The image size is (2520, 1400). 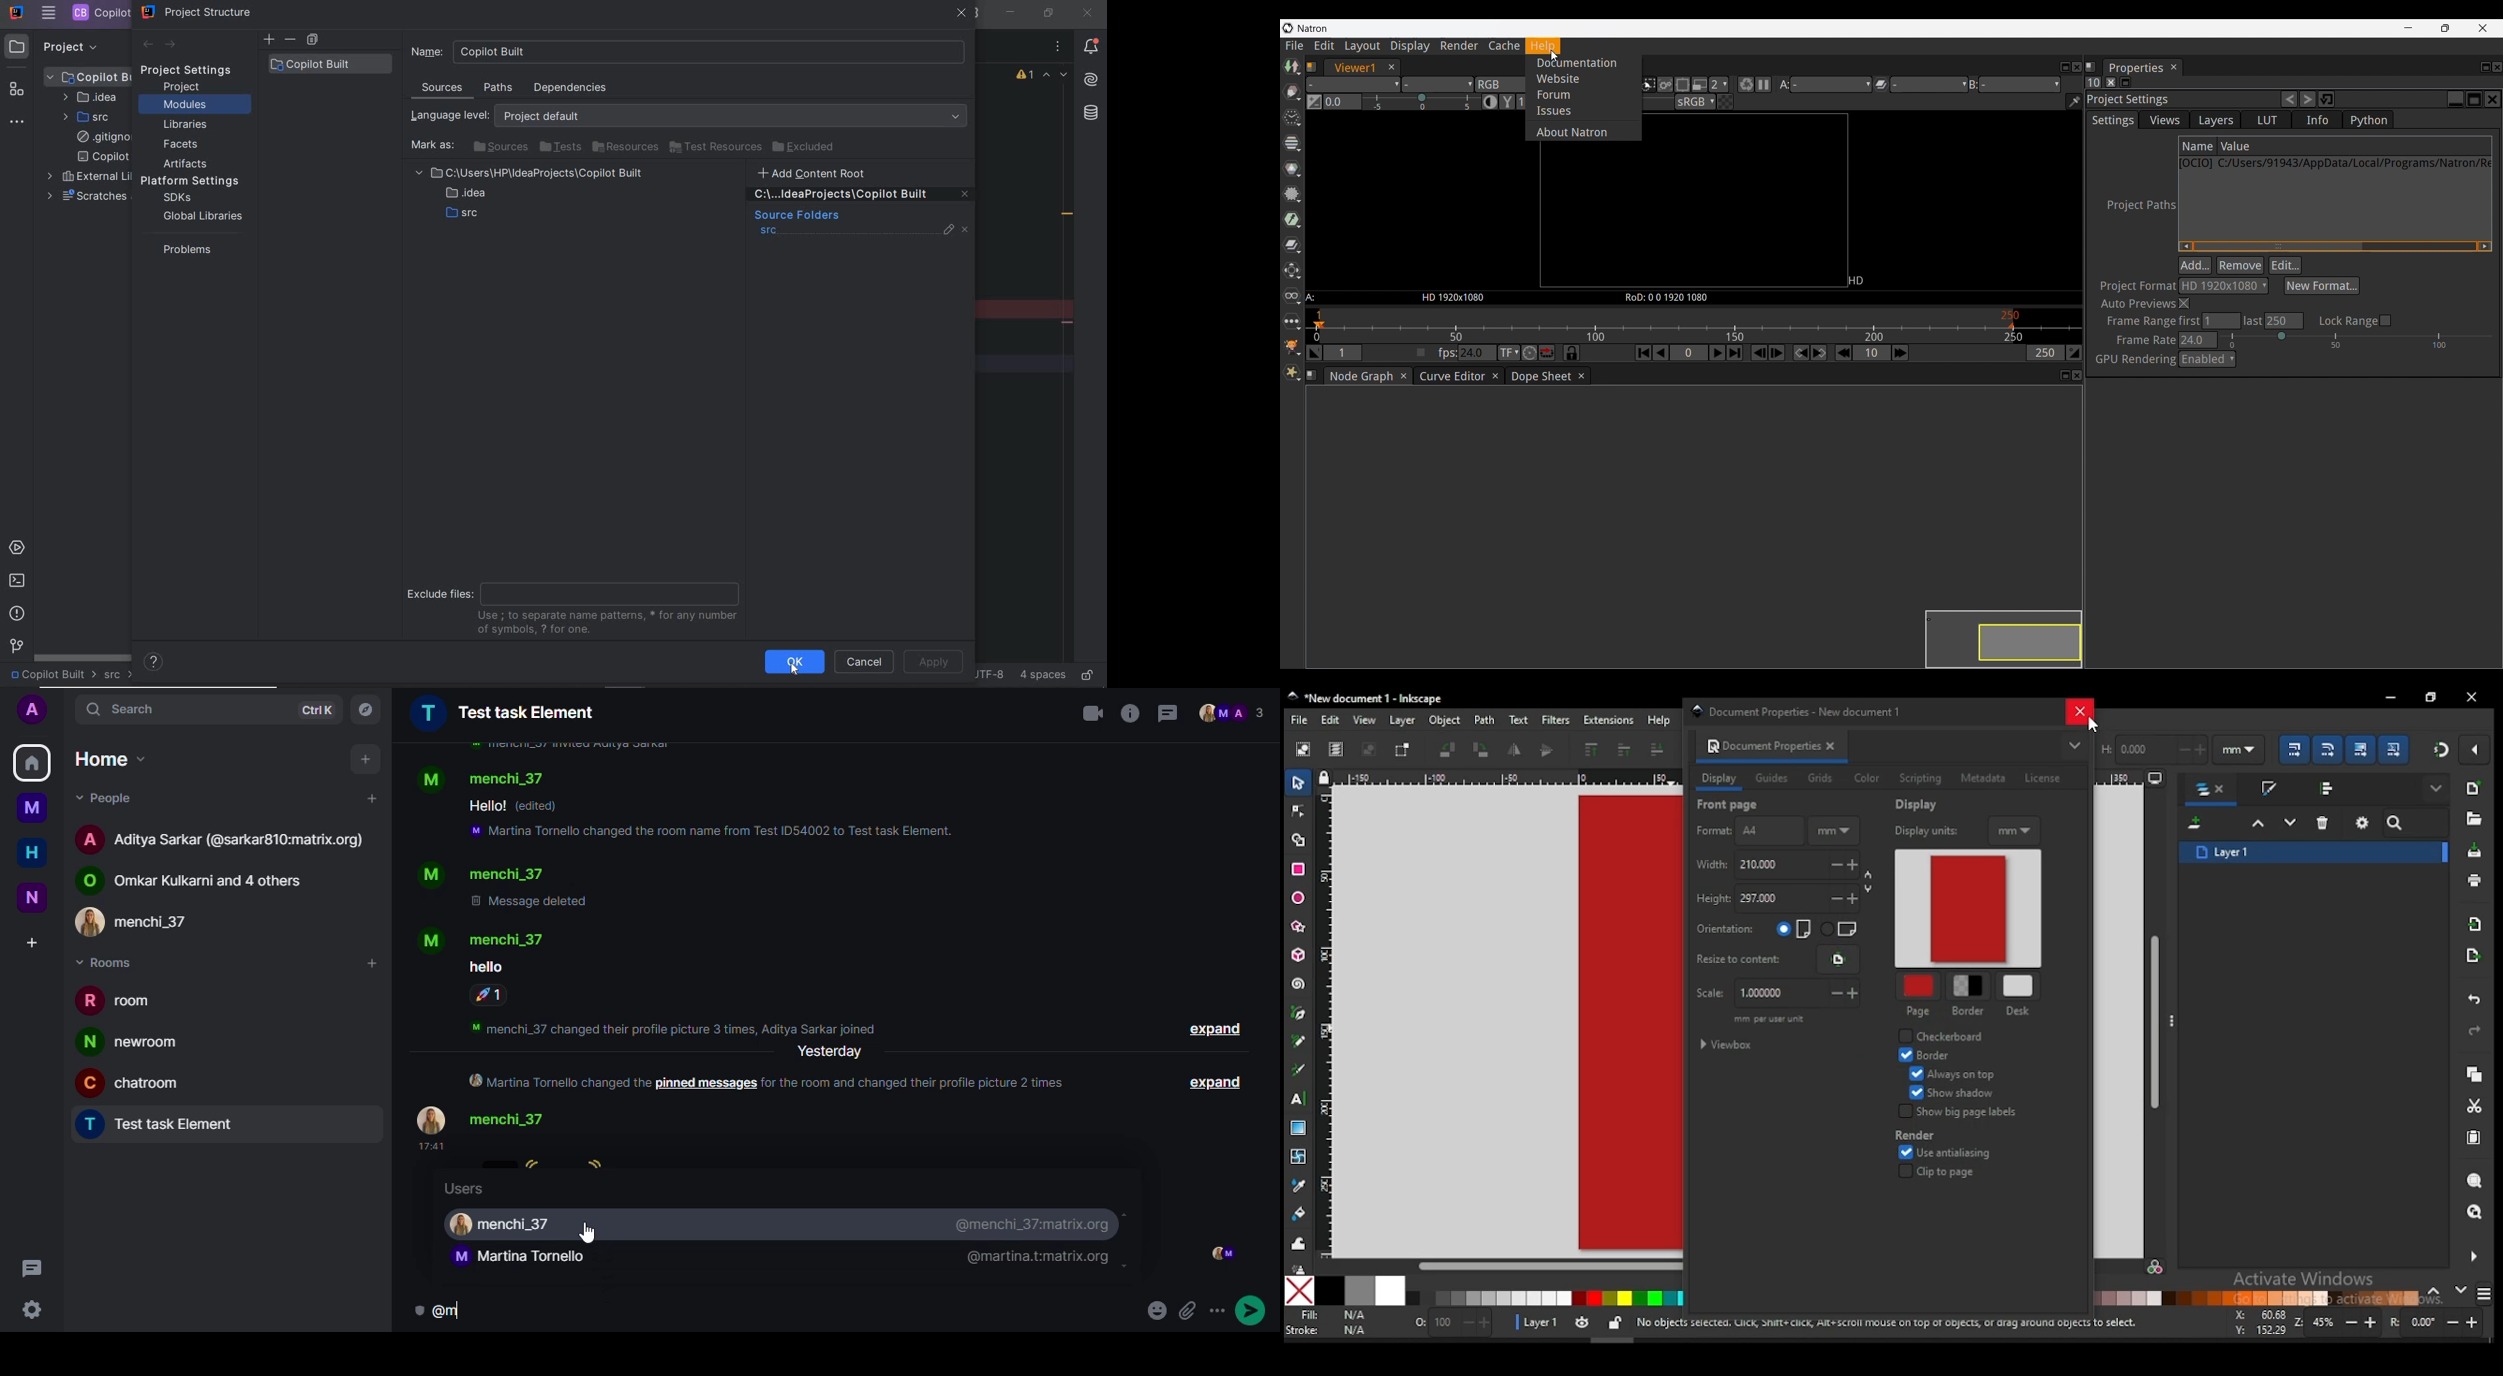 I want to click on Viewer input B, so click(x=2015, y=83).